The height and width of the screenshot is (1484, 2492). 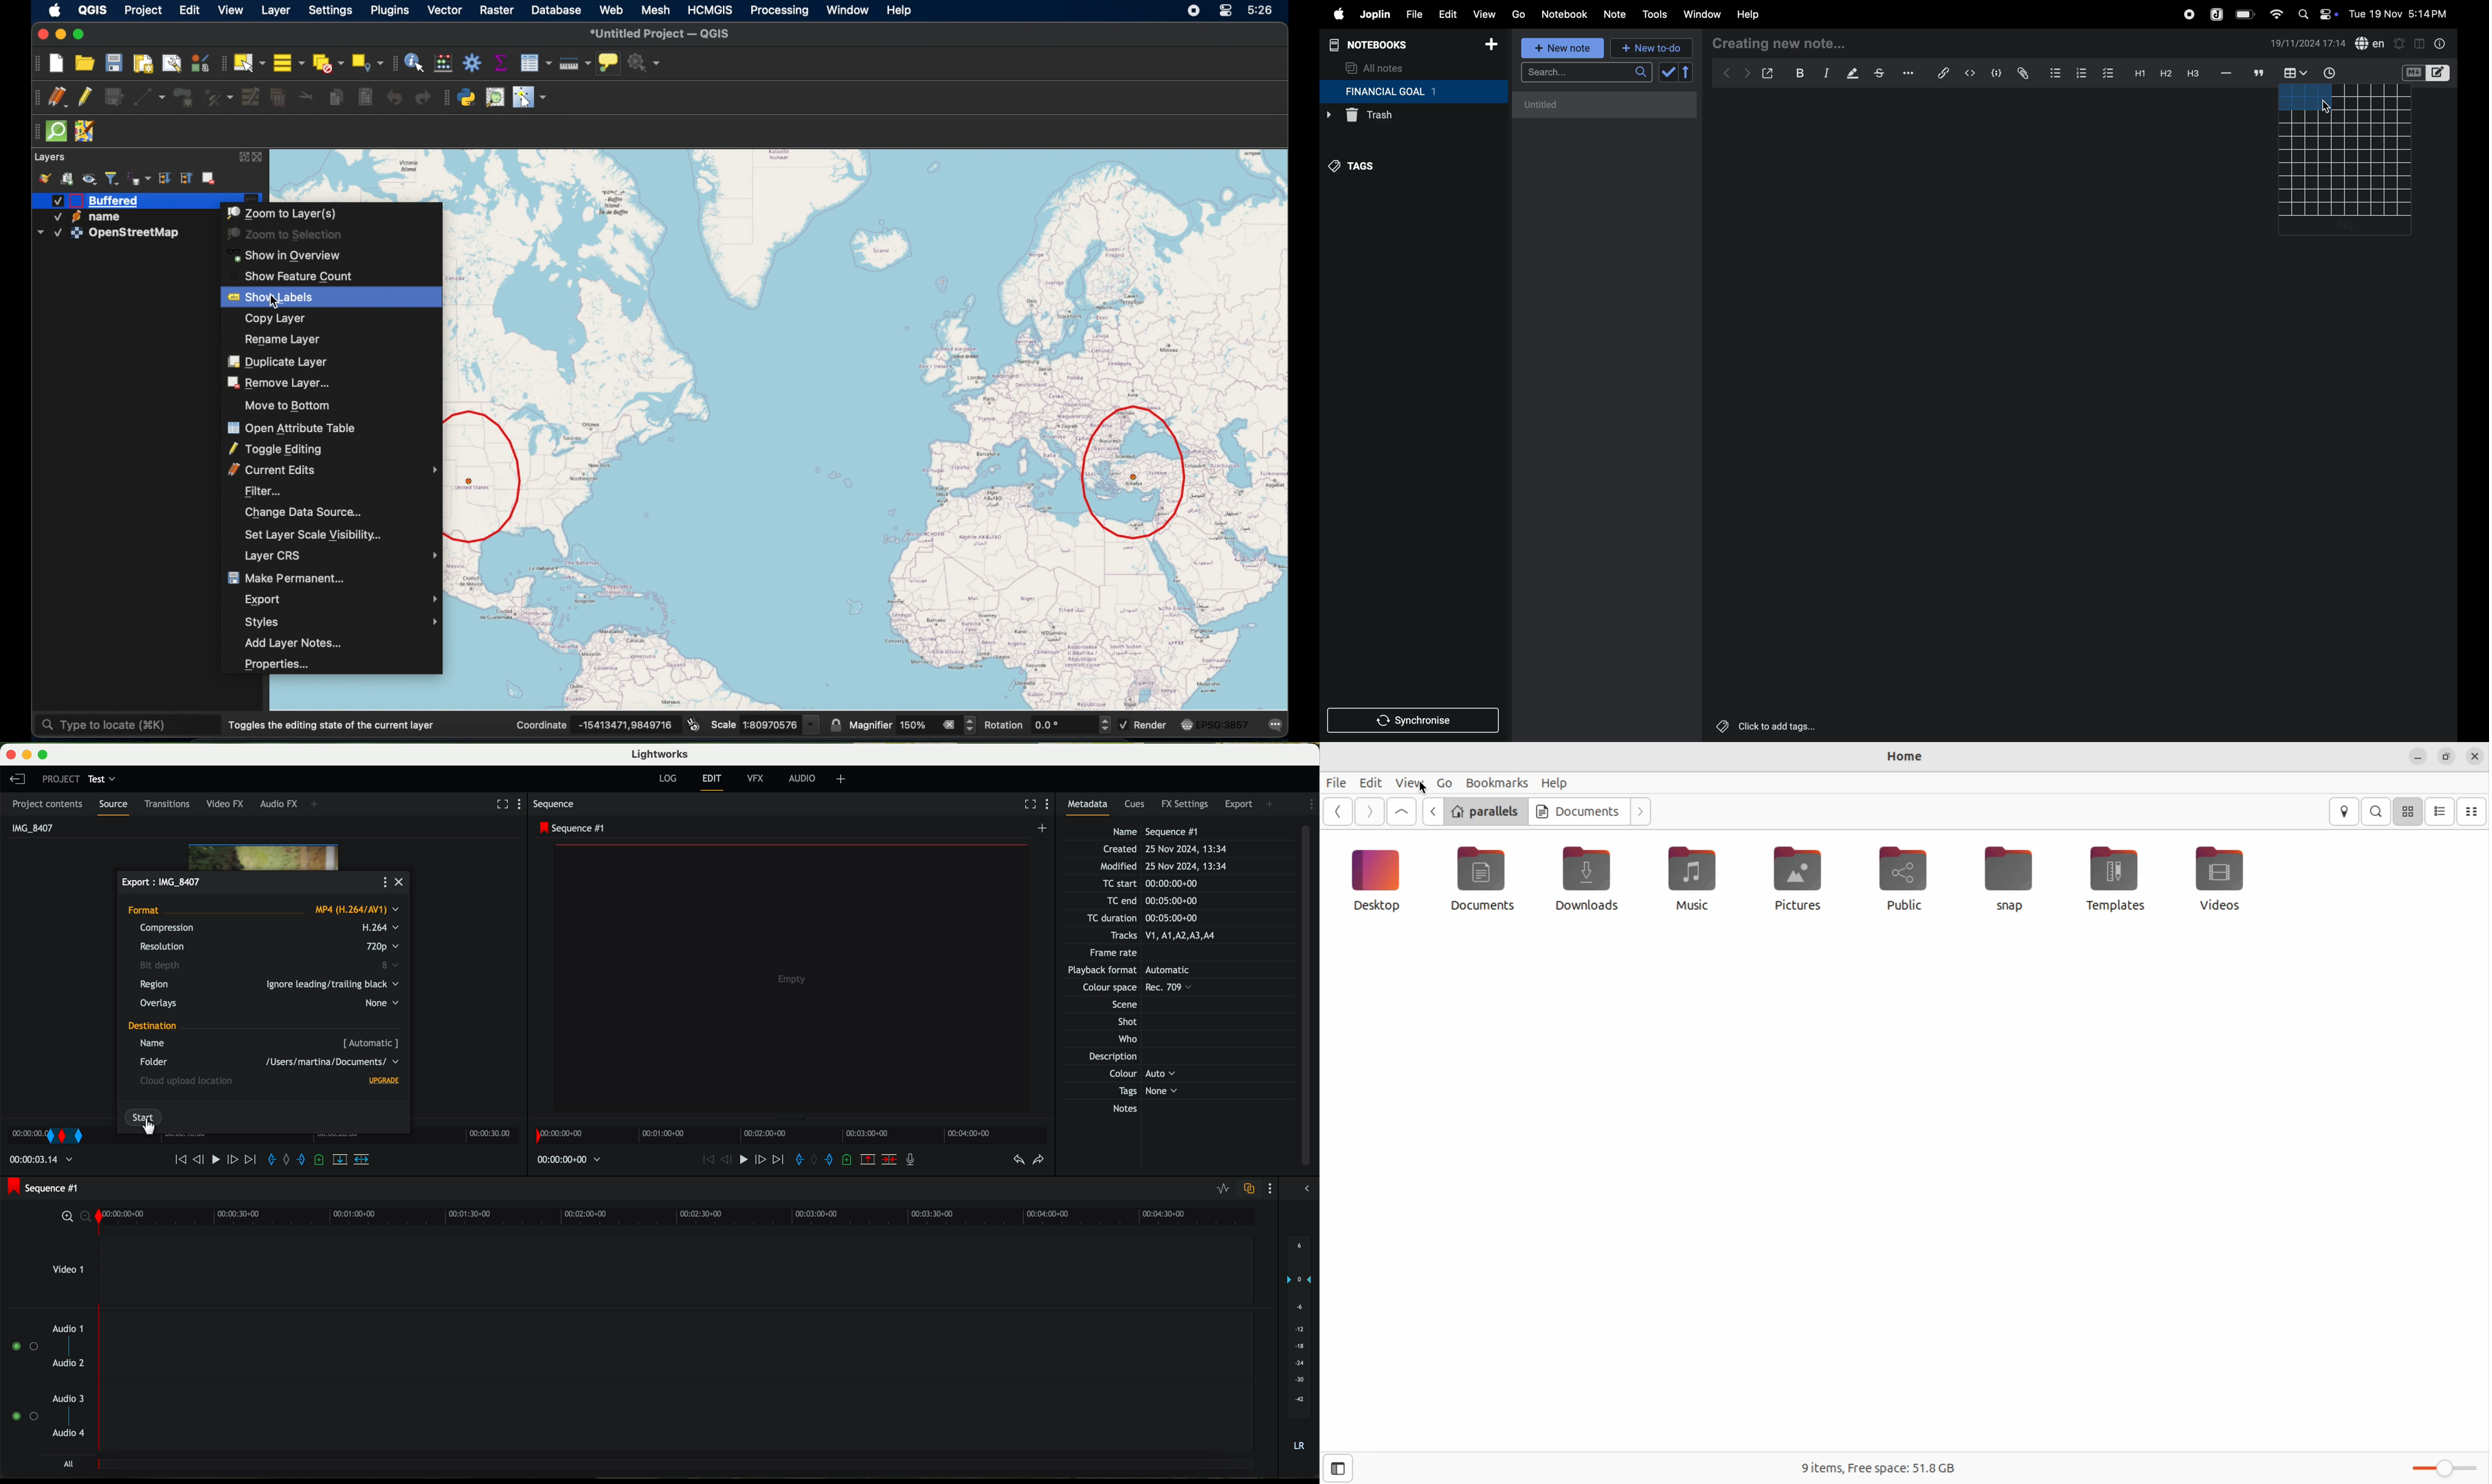 What do you see at coordinates (1063, 725) in the screenshot?
I see `rotation value` at bounding box center [1063, 725].